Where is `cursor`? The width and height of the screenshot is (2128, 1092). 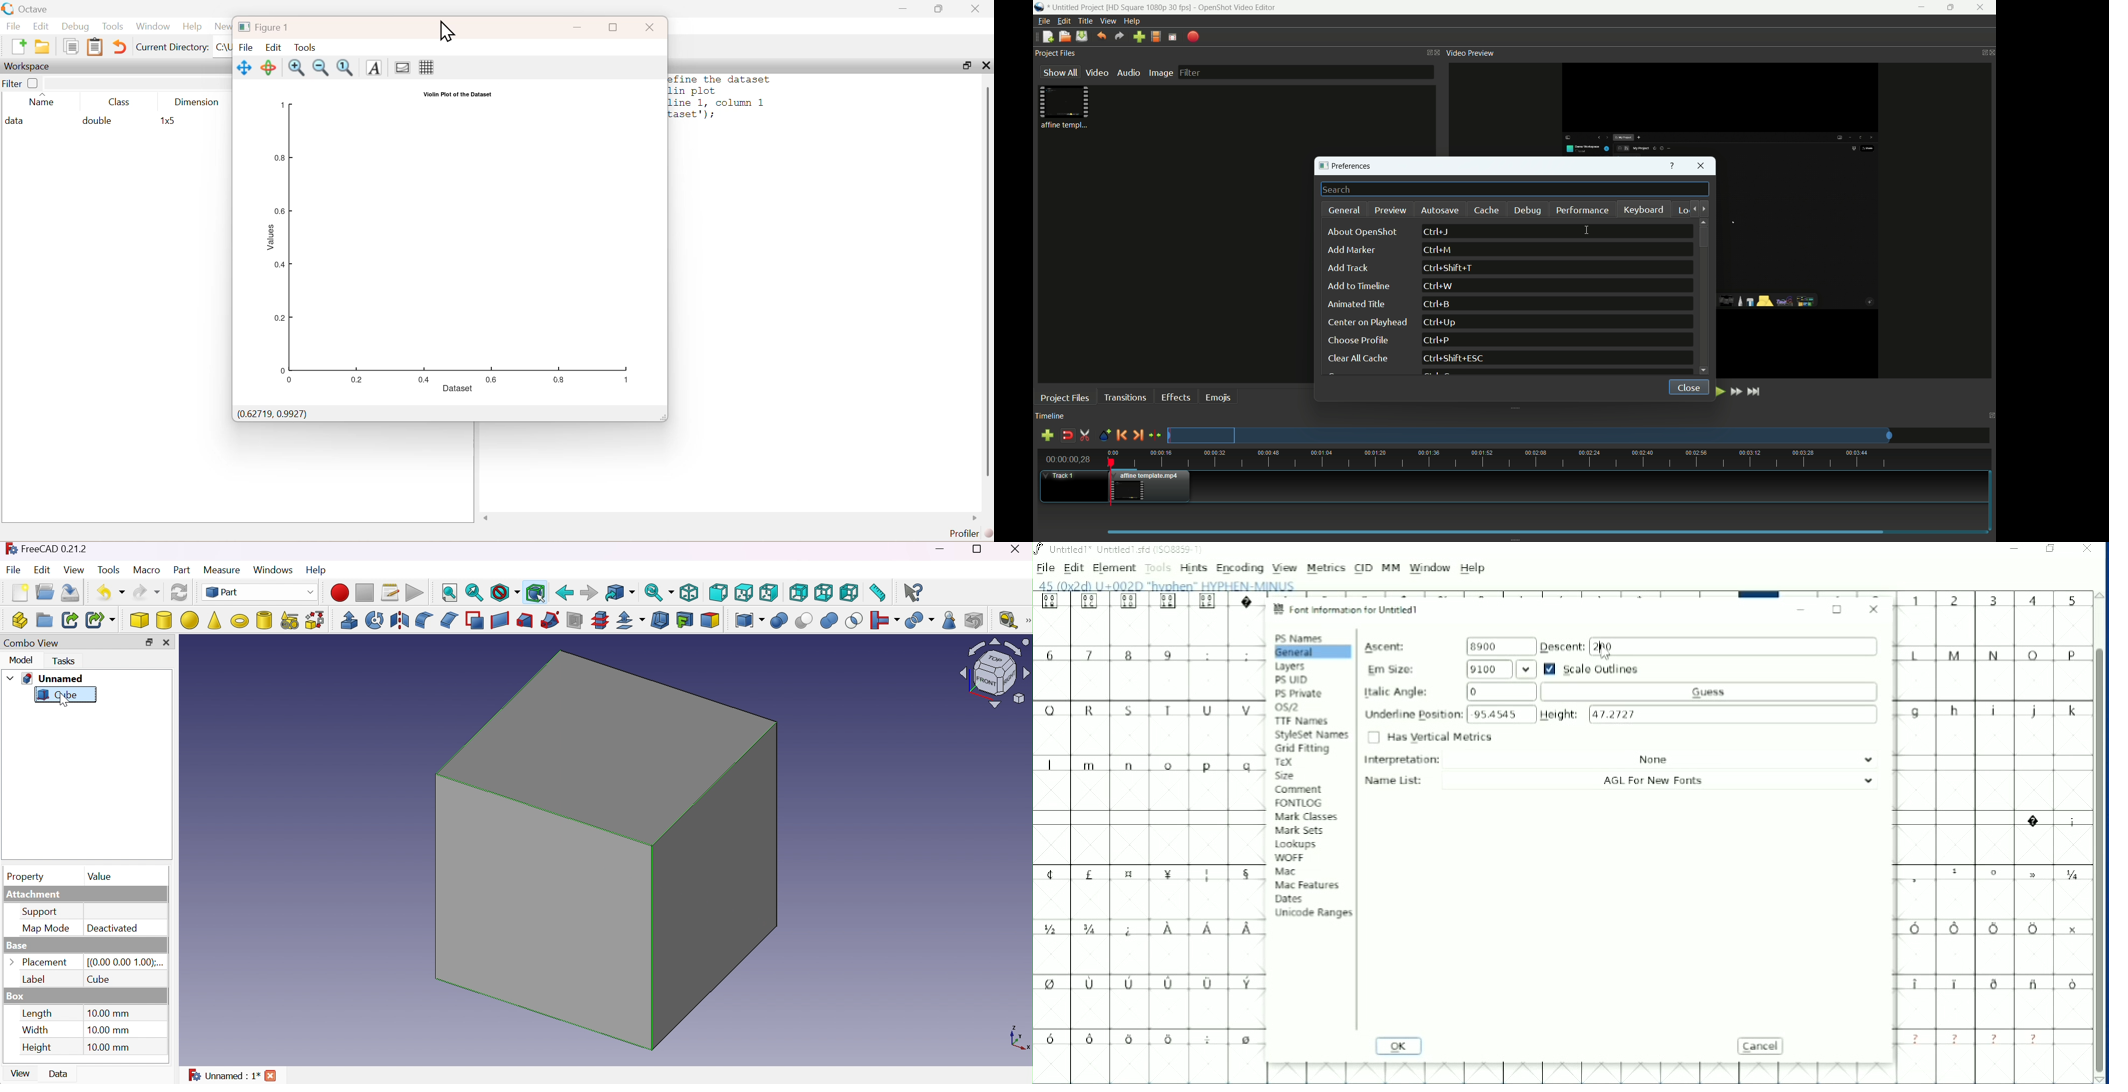 cursor is located at coordinates (67, 700).